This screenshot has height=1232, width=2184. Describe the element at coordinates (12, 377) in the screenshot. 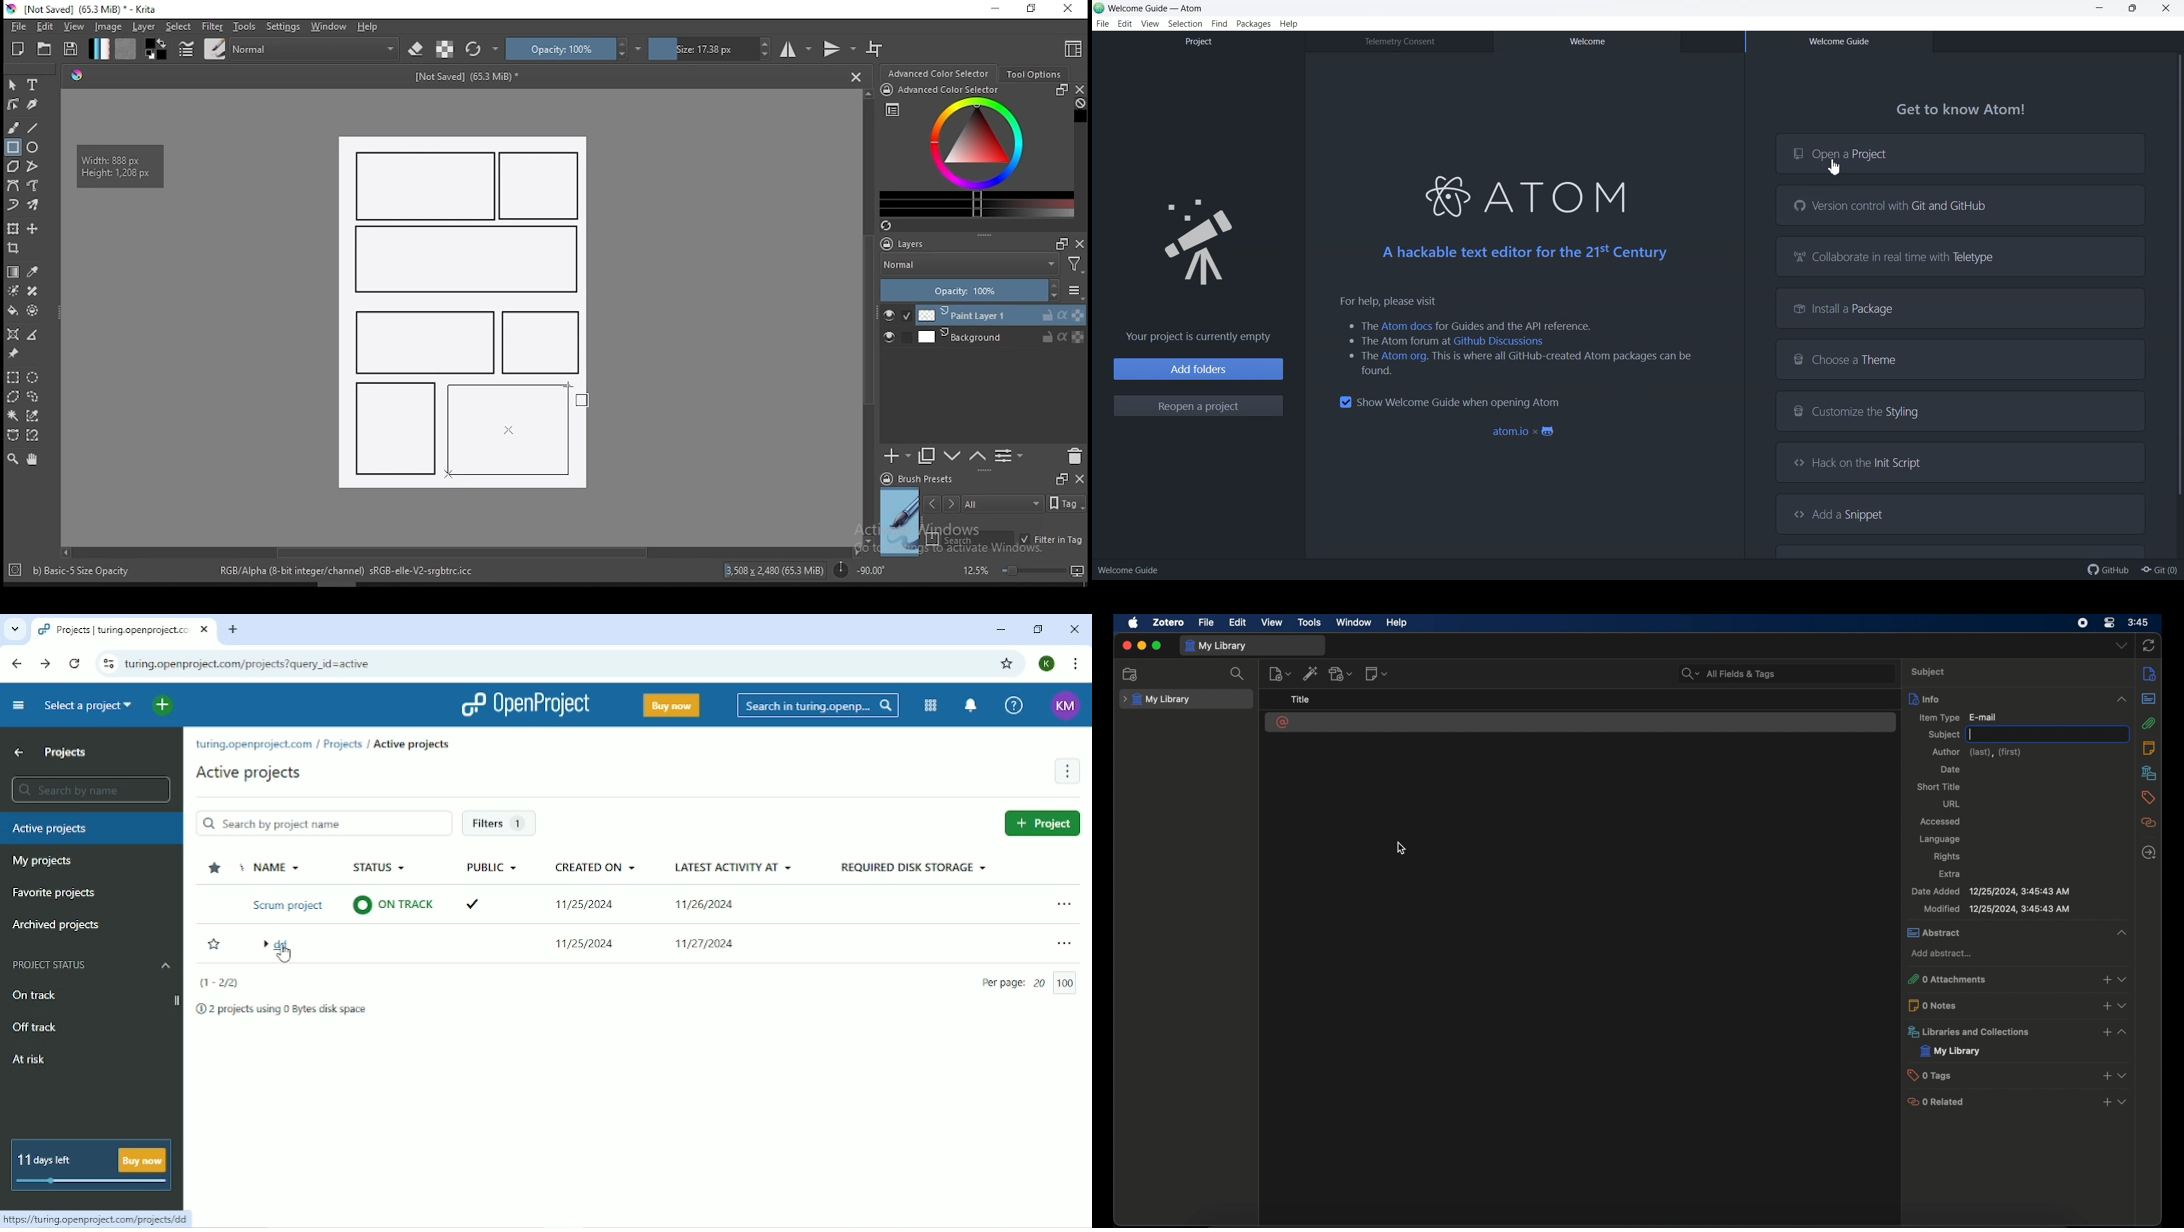

I see `rectangular selection tool` at that location.